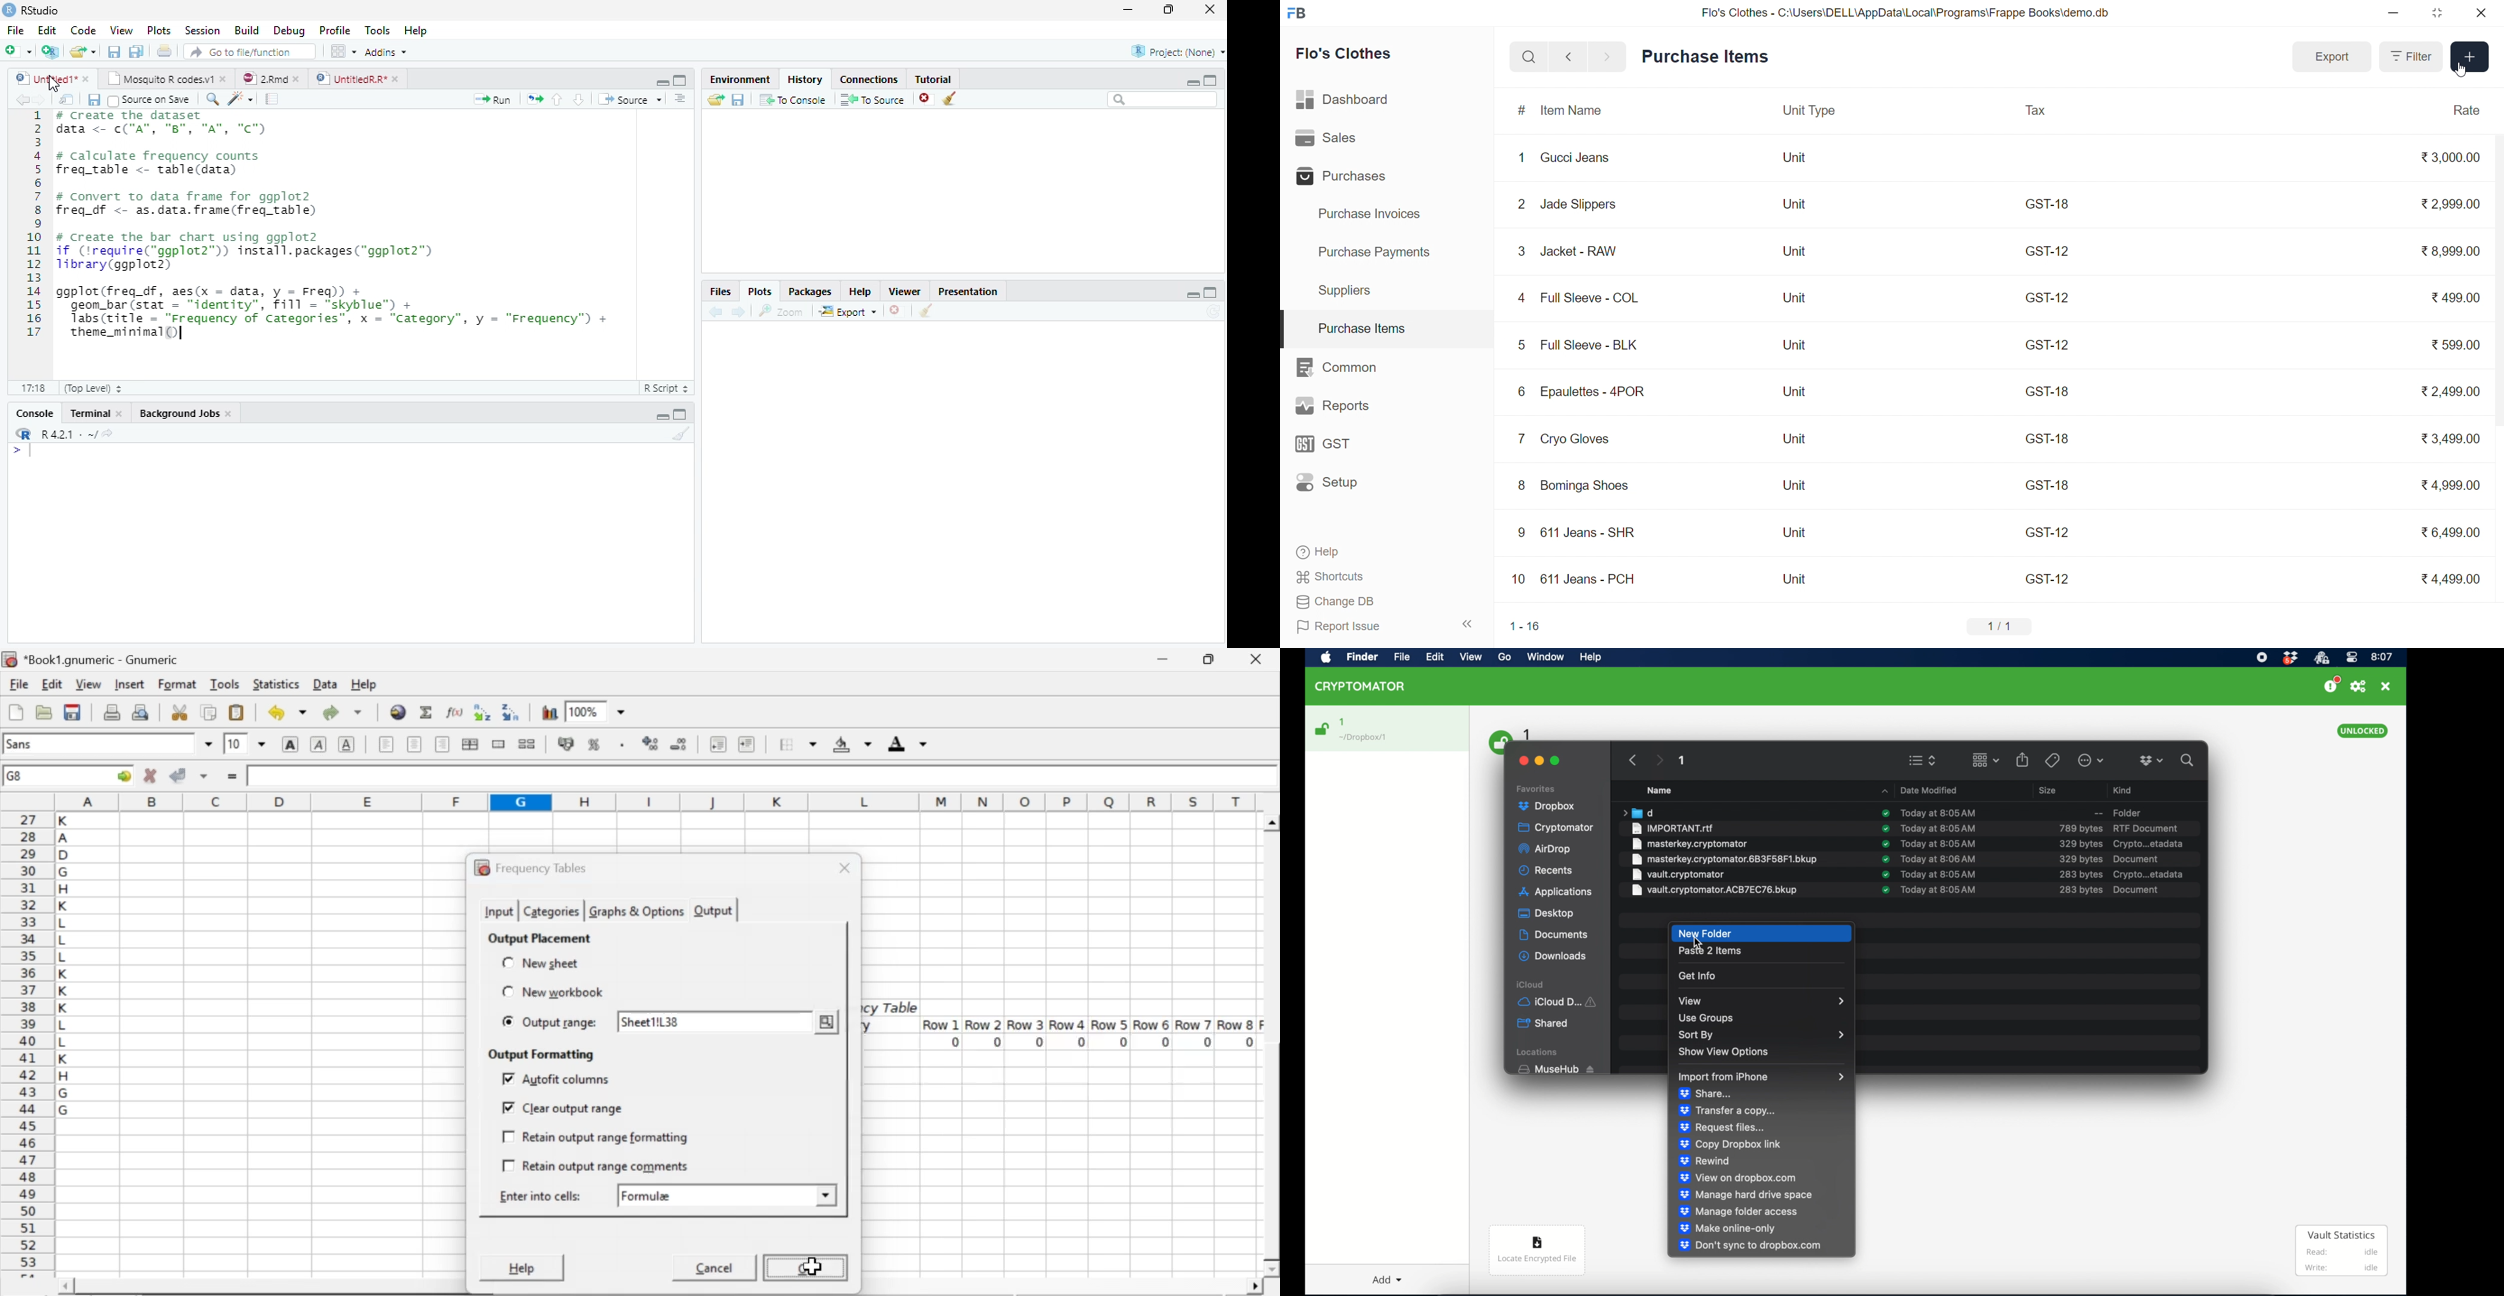  Describe the element at coordinates (1546, 914) in the screenshot. I see `desktop` at that location.